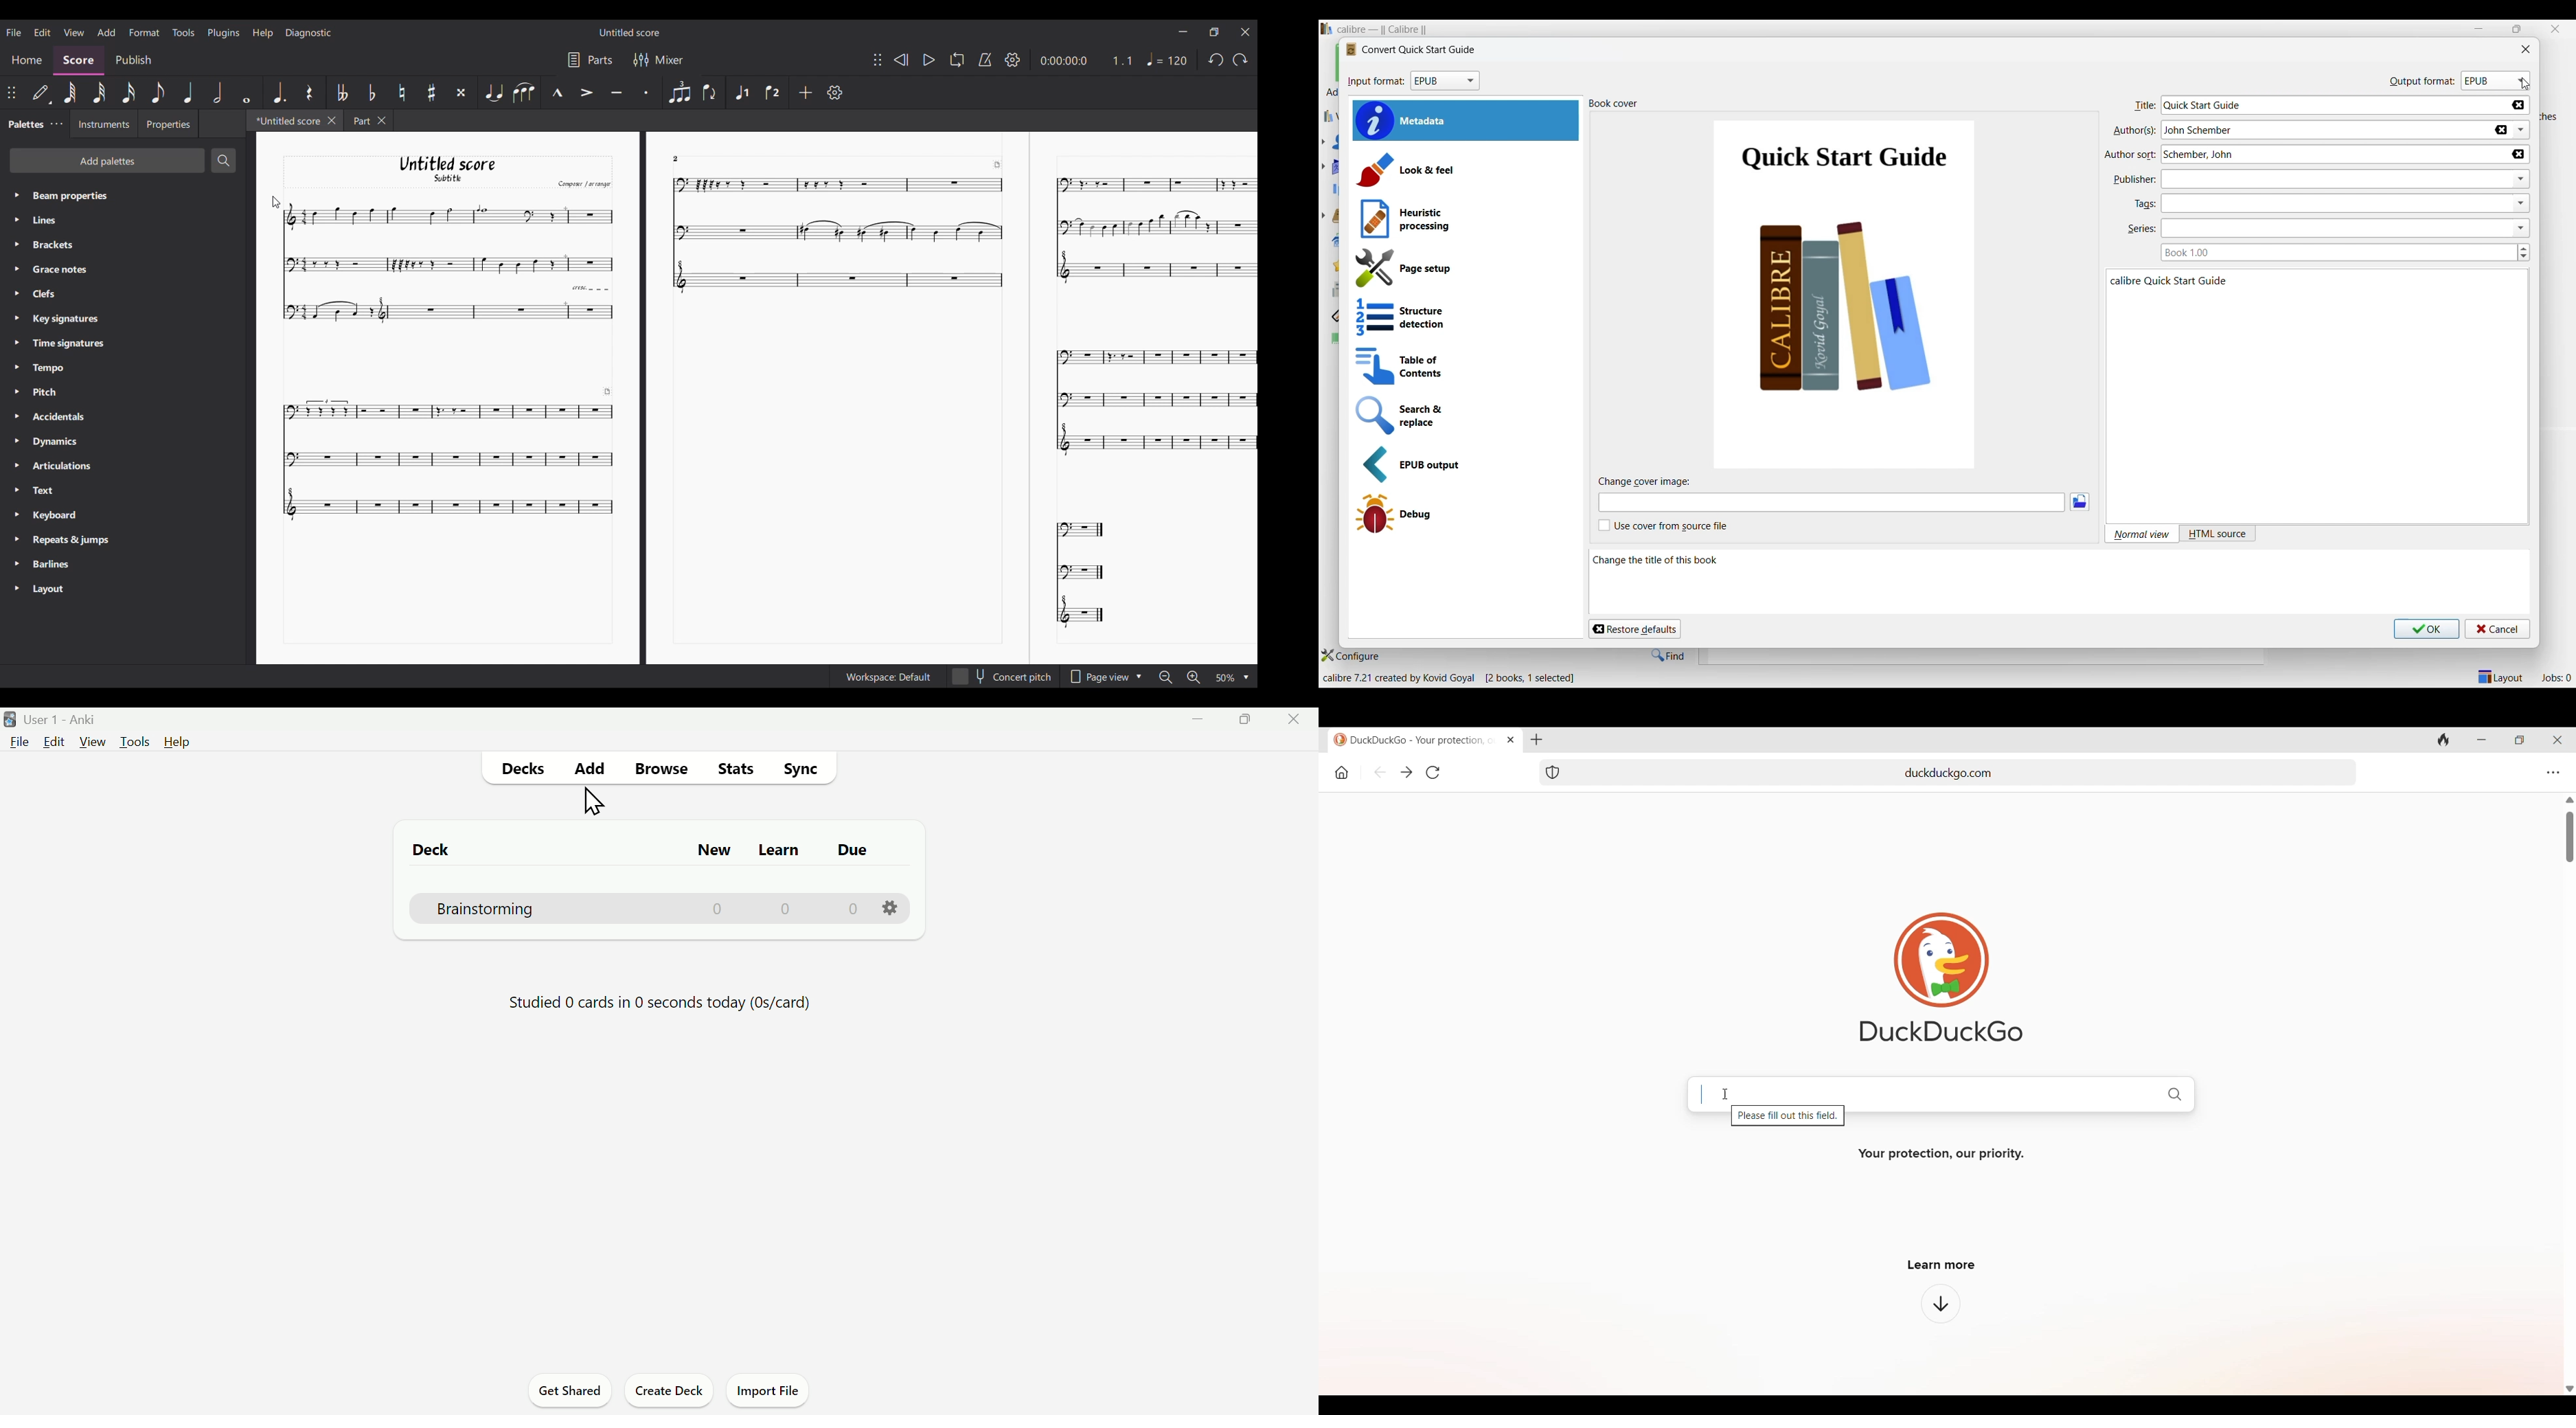 The width and height of the screenshot is (2576, 1428). Describe the element at coordinates (1466, 170) in the screenshot. I see `Look and feel` at that location.